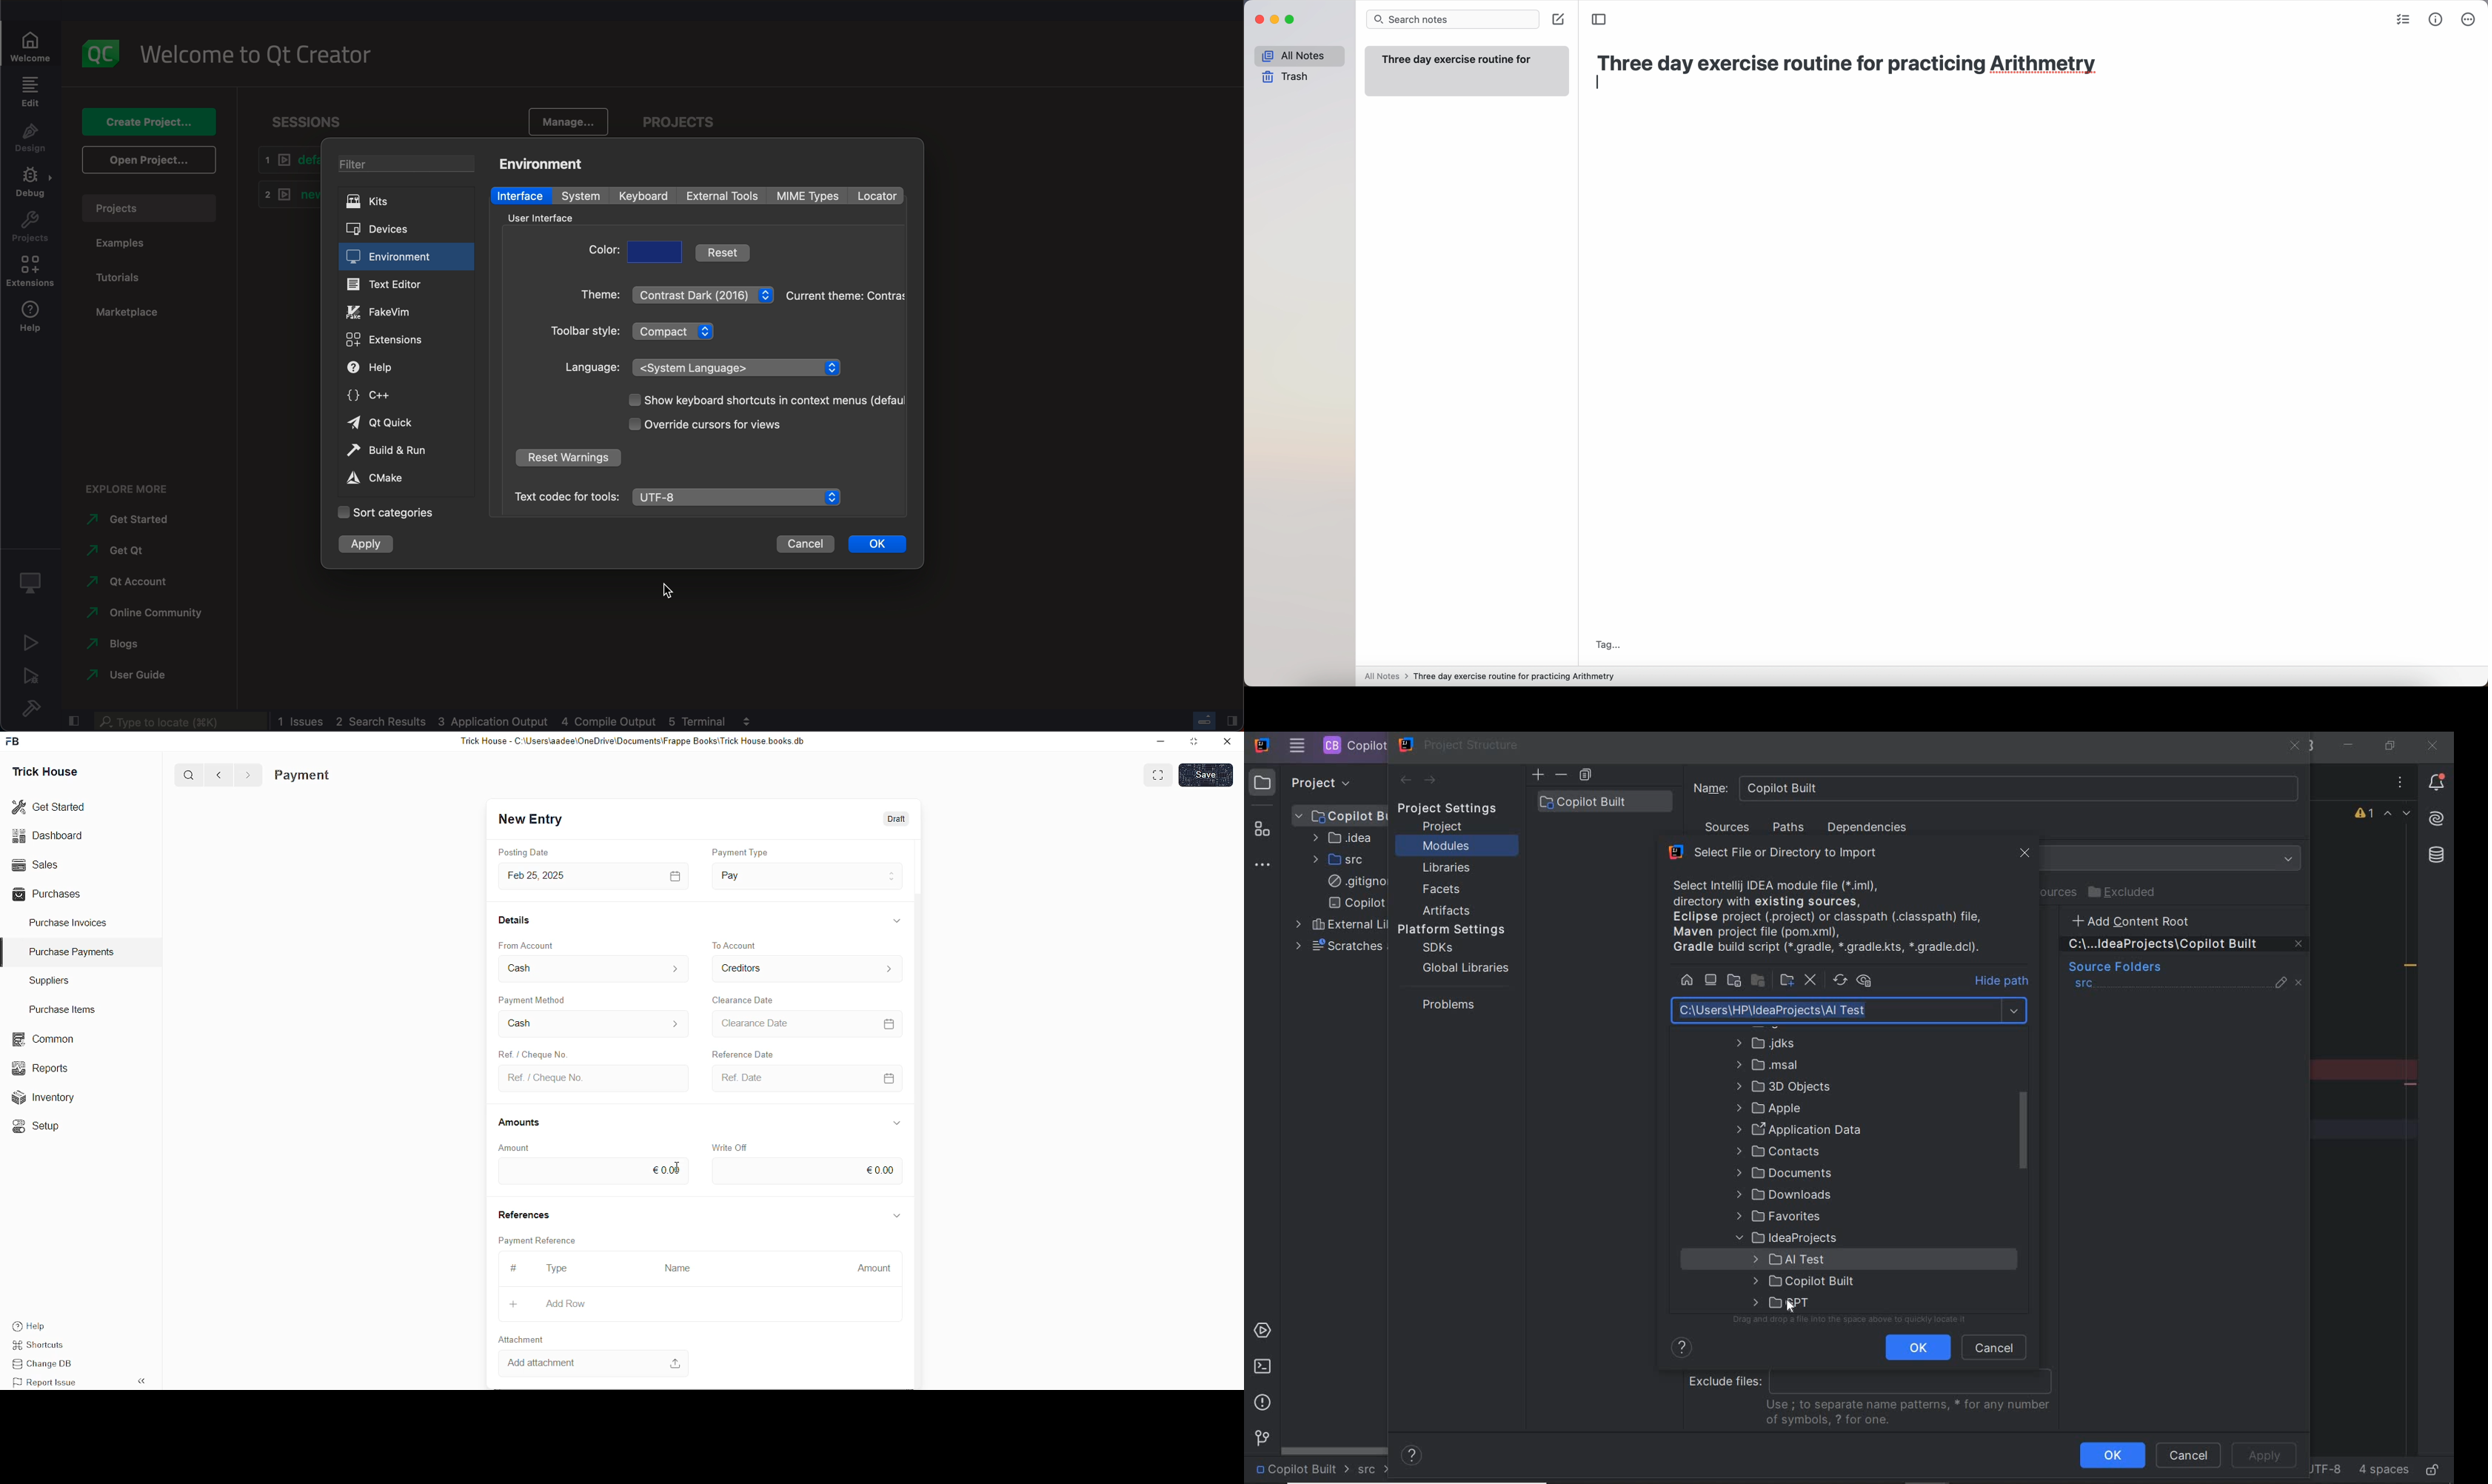  Describe the element at coordinates (49, 1365) in the screenshot. I see `Change DB` at that location.